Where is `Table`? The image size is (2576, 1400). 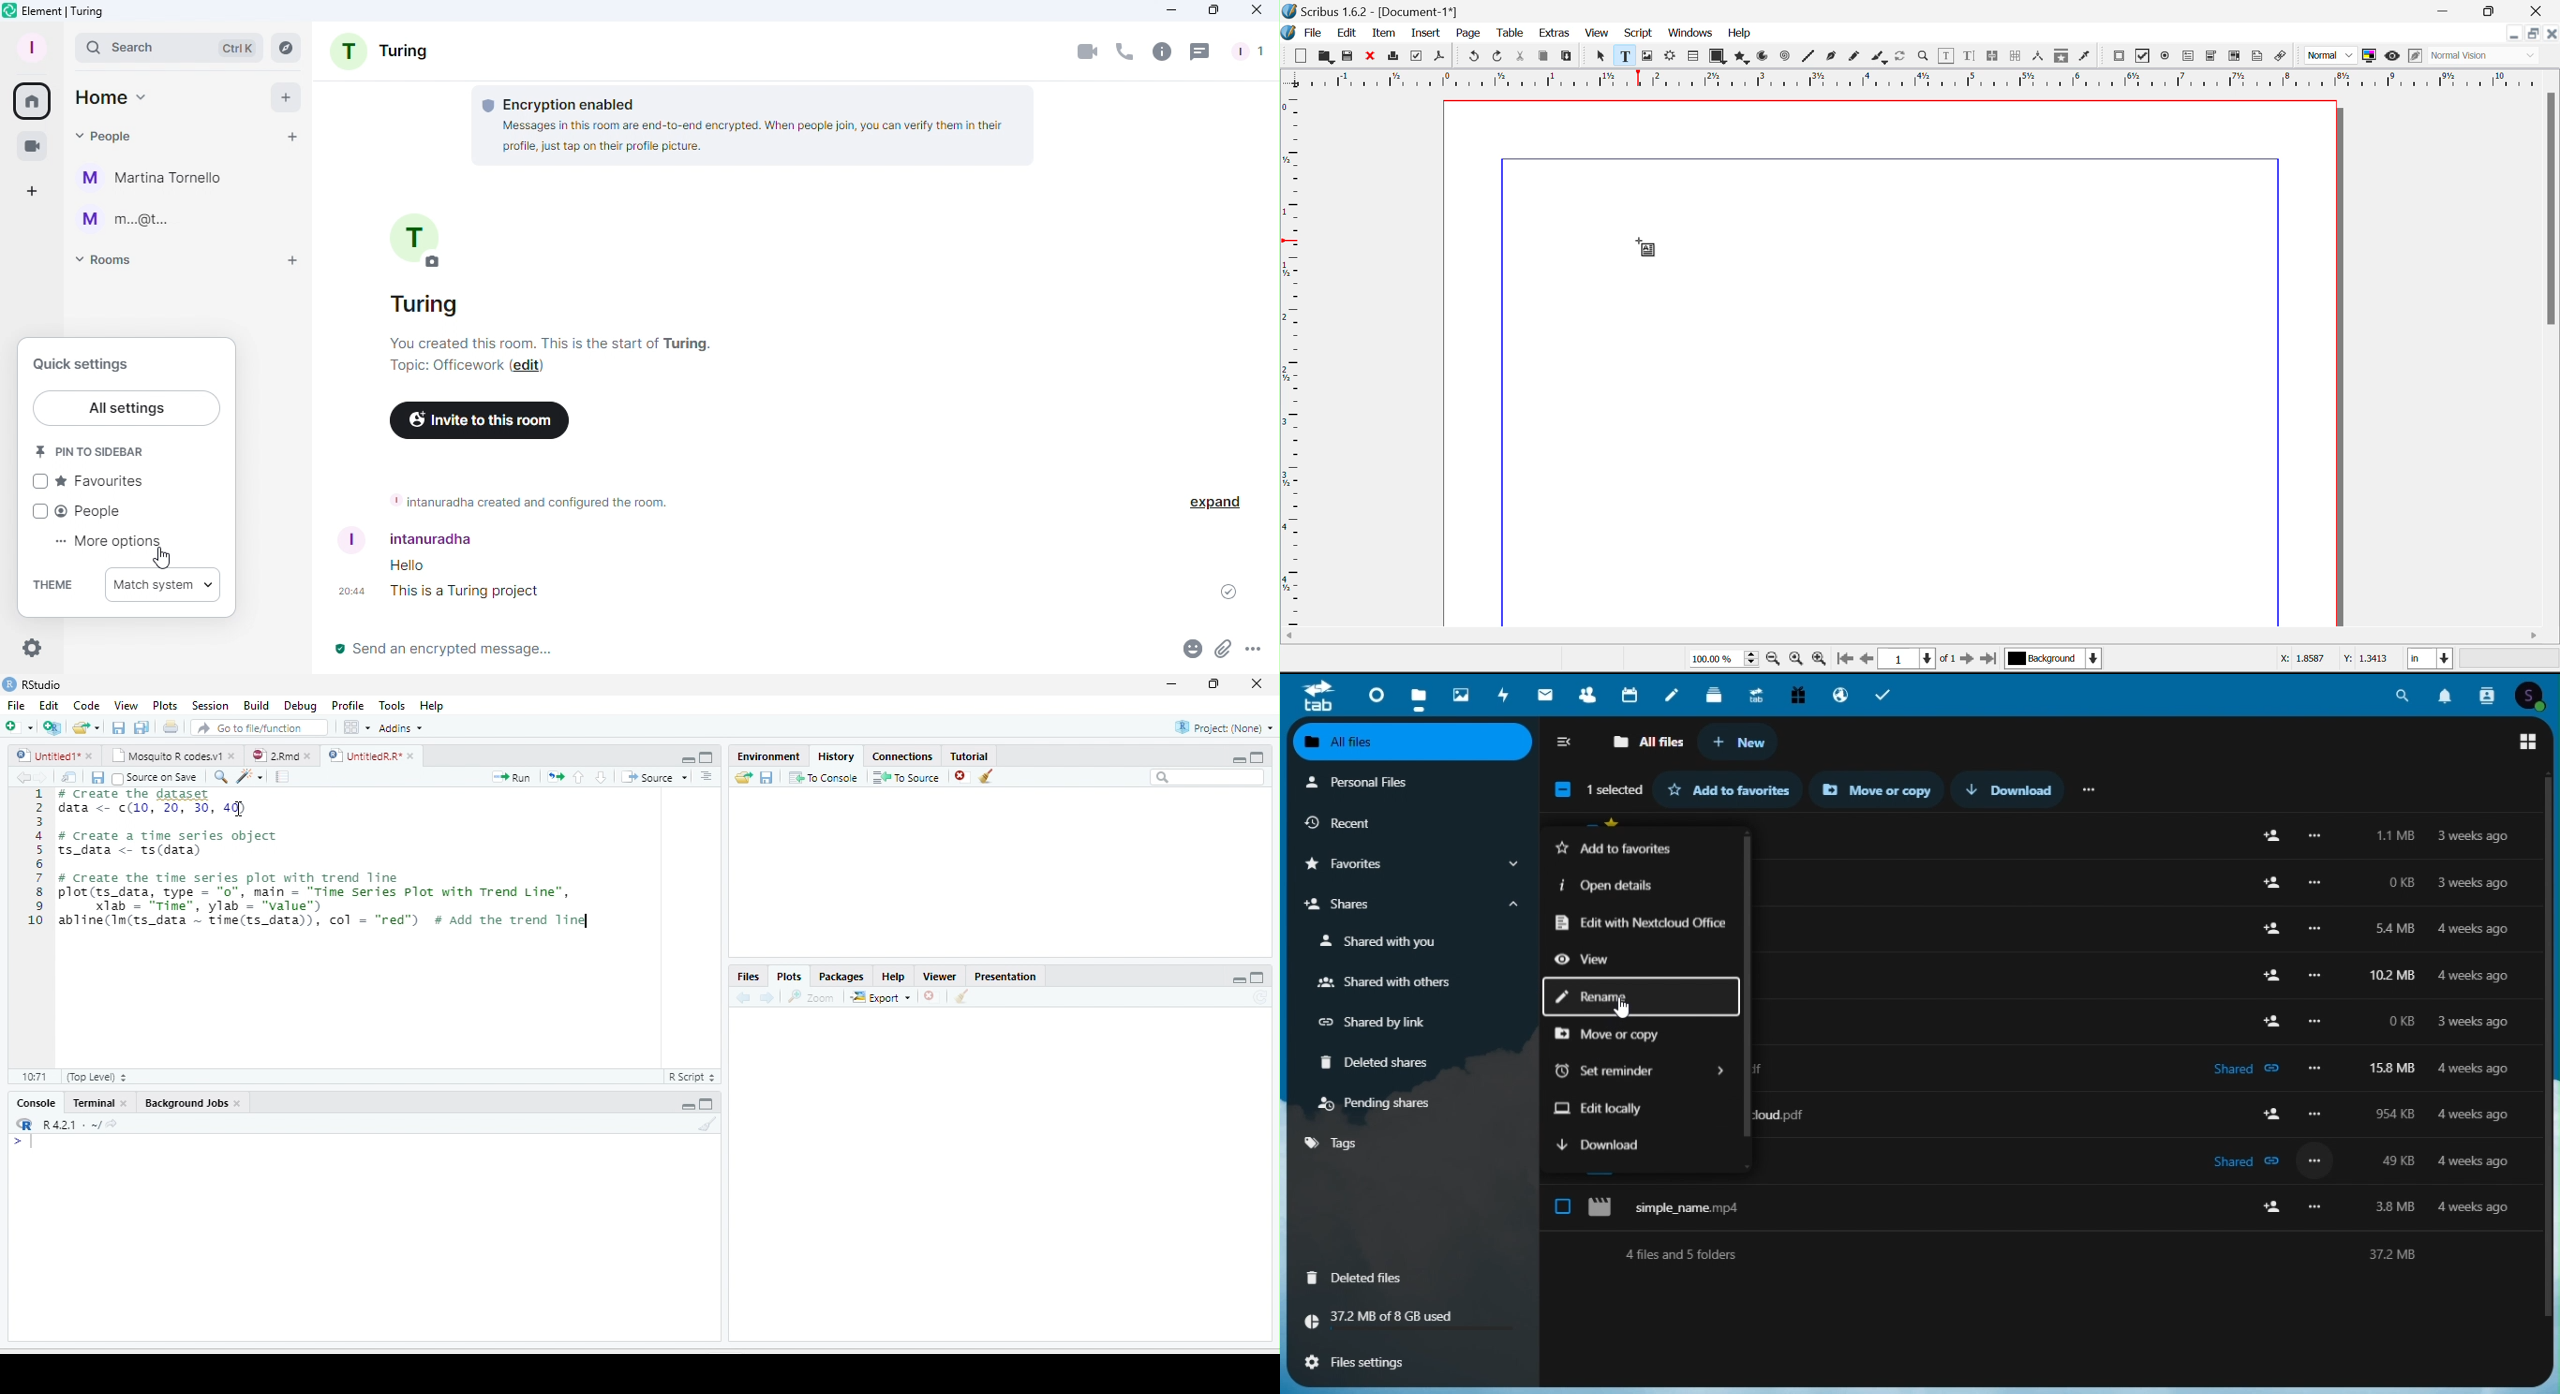 Table is located at coordinates (1509, 32).